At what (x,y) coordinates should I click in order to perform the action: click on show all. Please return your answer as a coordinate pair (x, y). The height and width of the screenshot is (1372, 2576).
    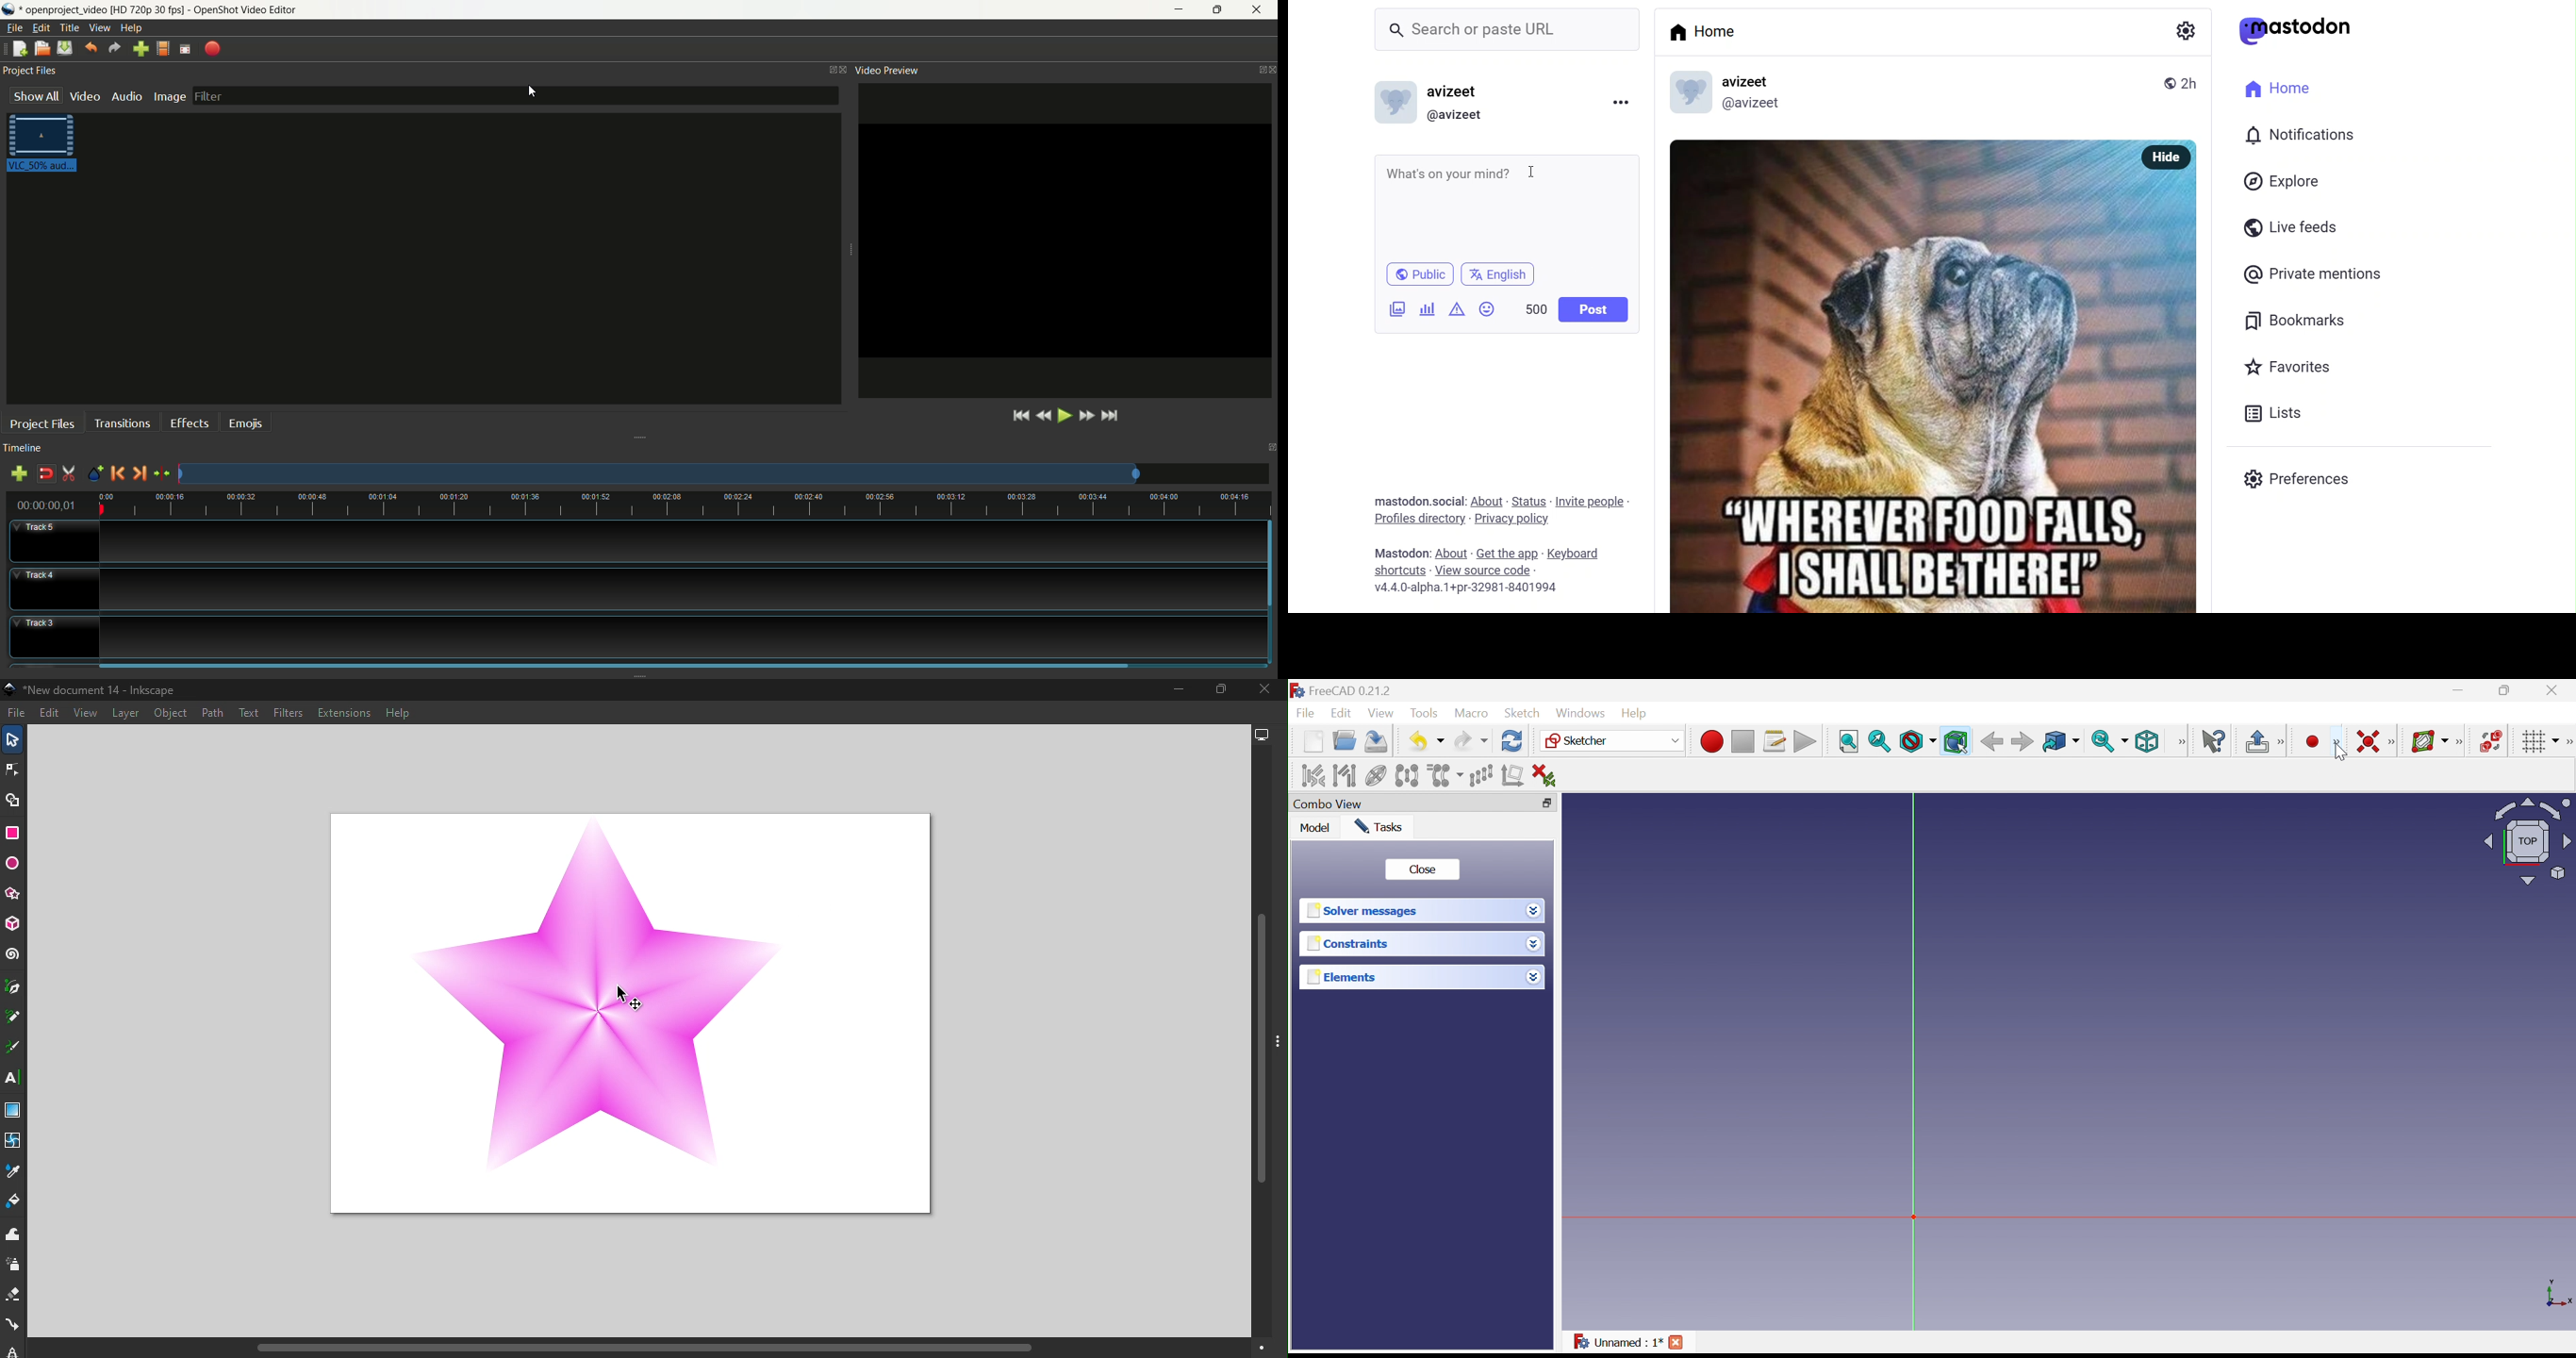
    Looking at the image, I should click on (37, 99).